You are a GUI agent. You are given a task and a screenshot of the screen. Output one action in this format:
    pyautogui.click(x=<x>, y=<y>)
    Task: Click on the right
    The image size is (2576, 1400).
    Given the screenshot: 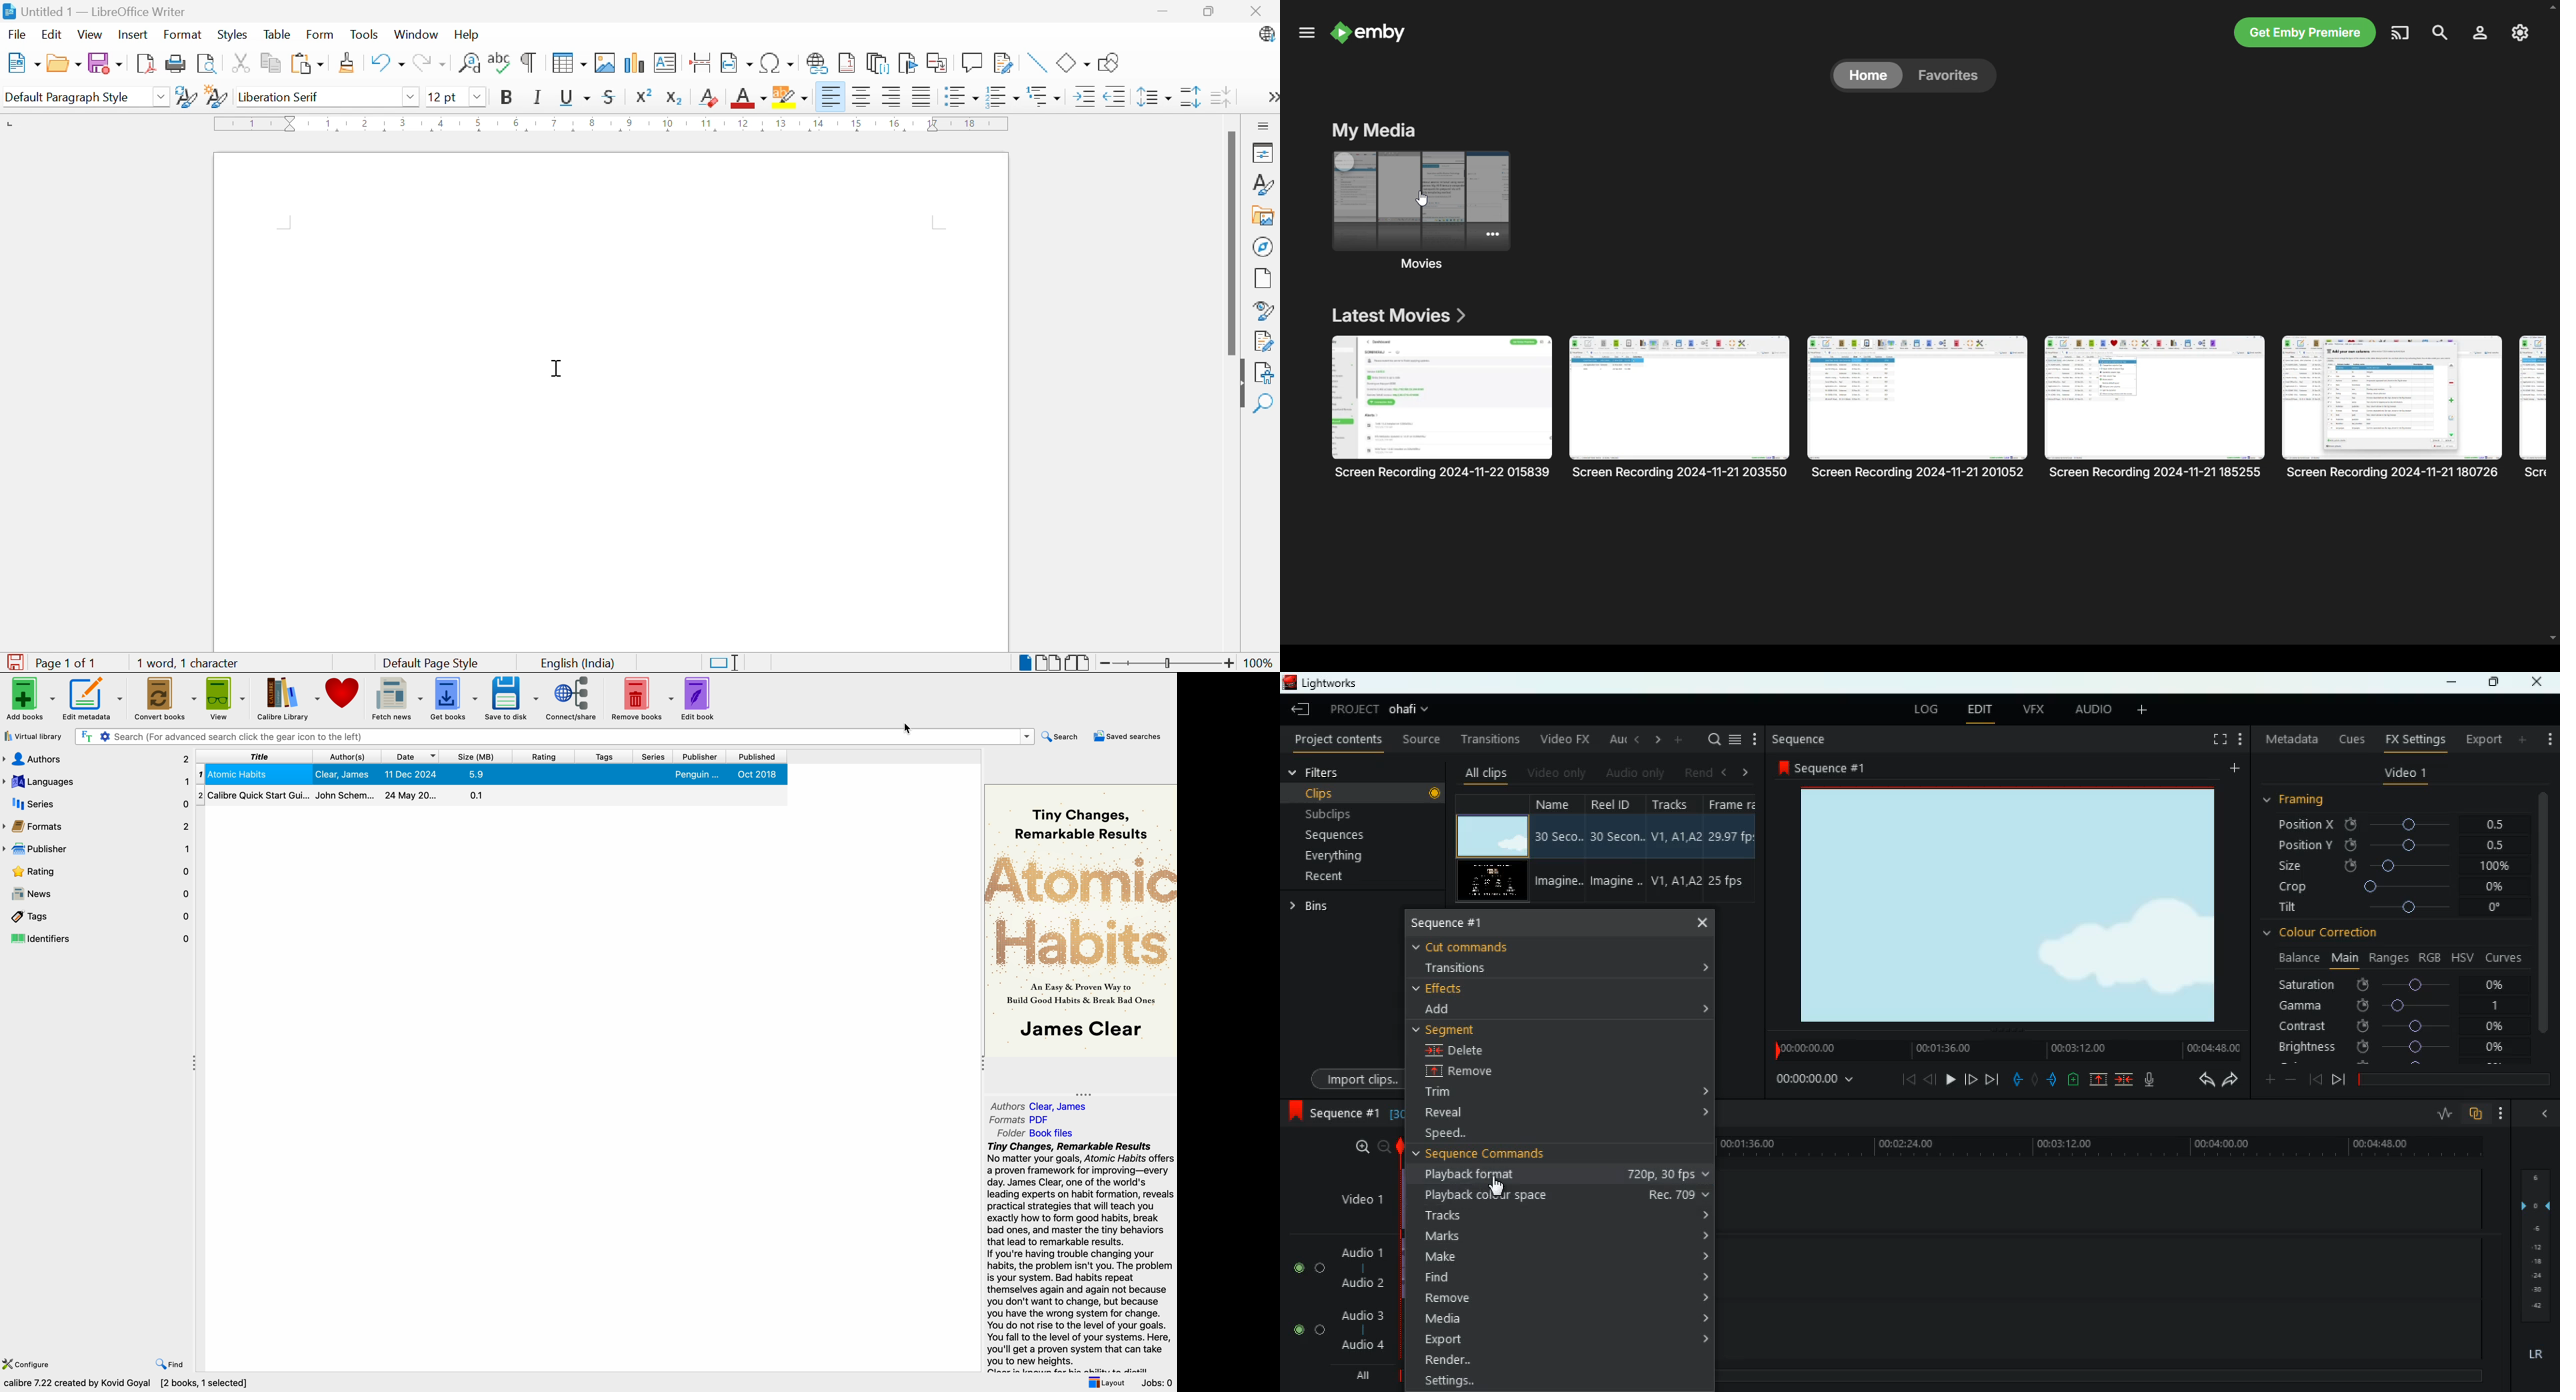 What is the action you would take?
    pyautogui.click(x=1740, y=773)
    